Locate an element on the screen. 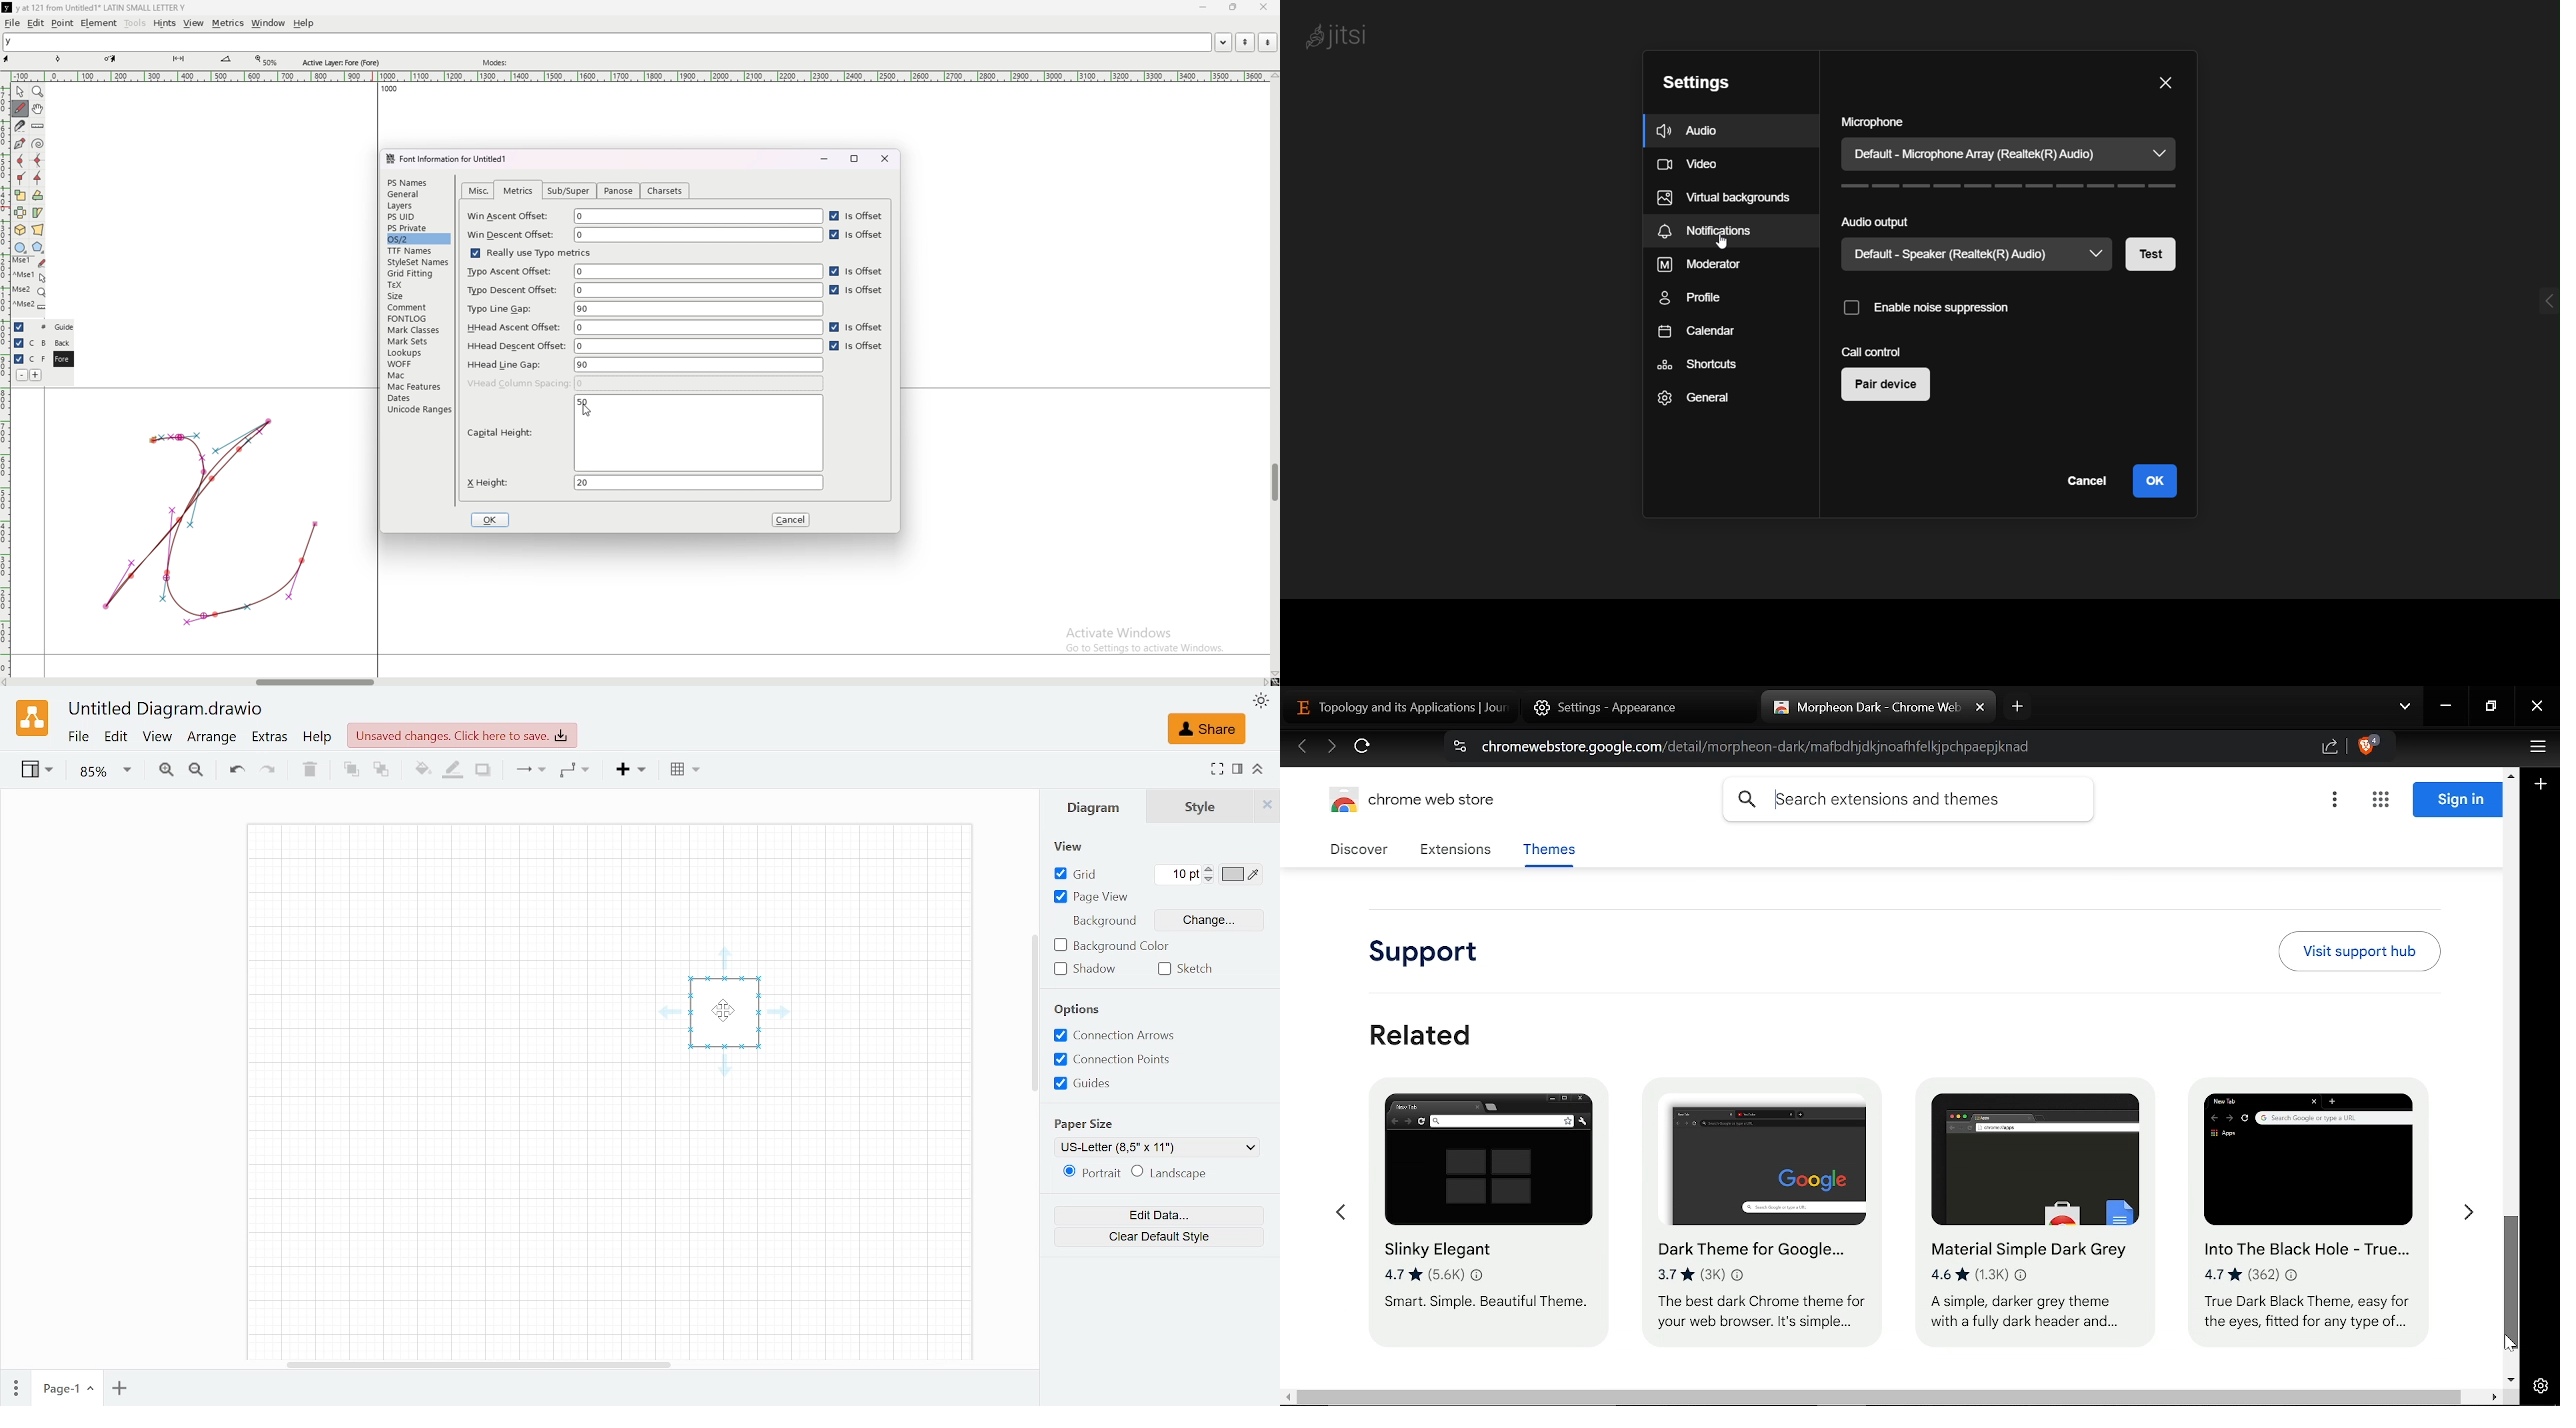  file is located at coordinates (13, 23).